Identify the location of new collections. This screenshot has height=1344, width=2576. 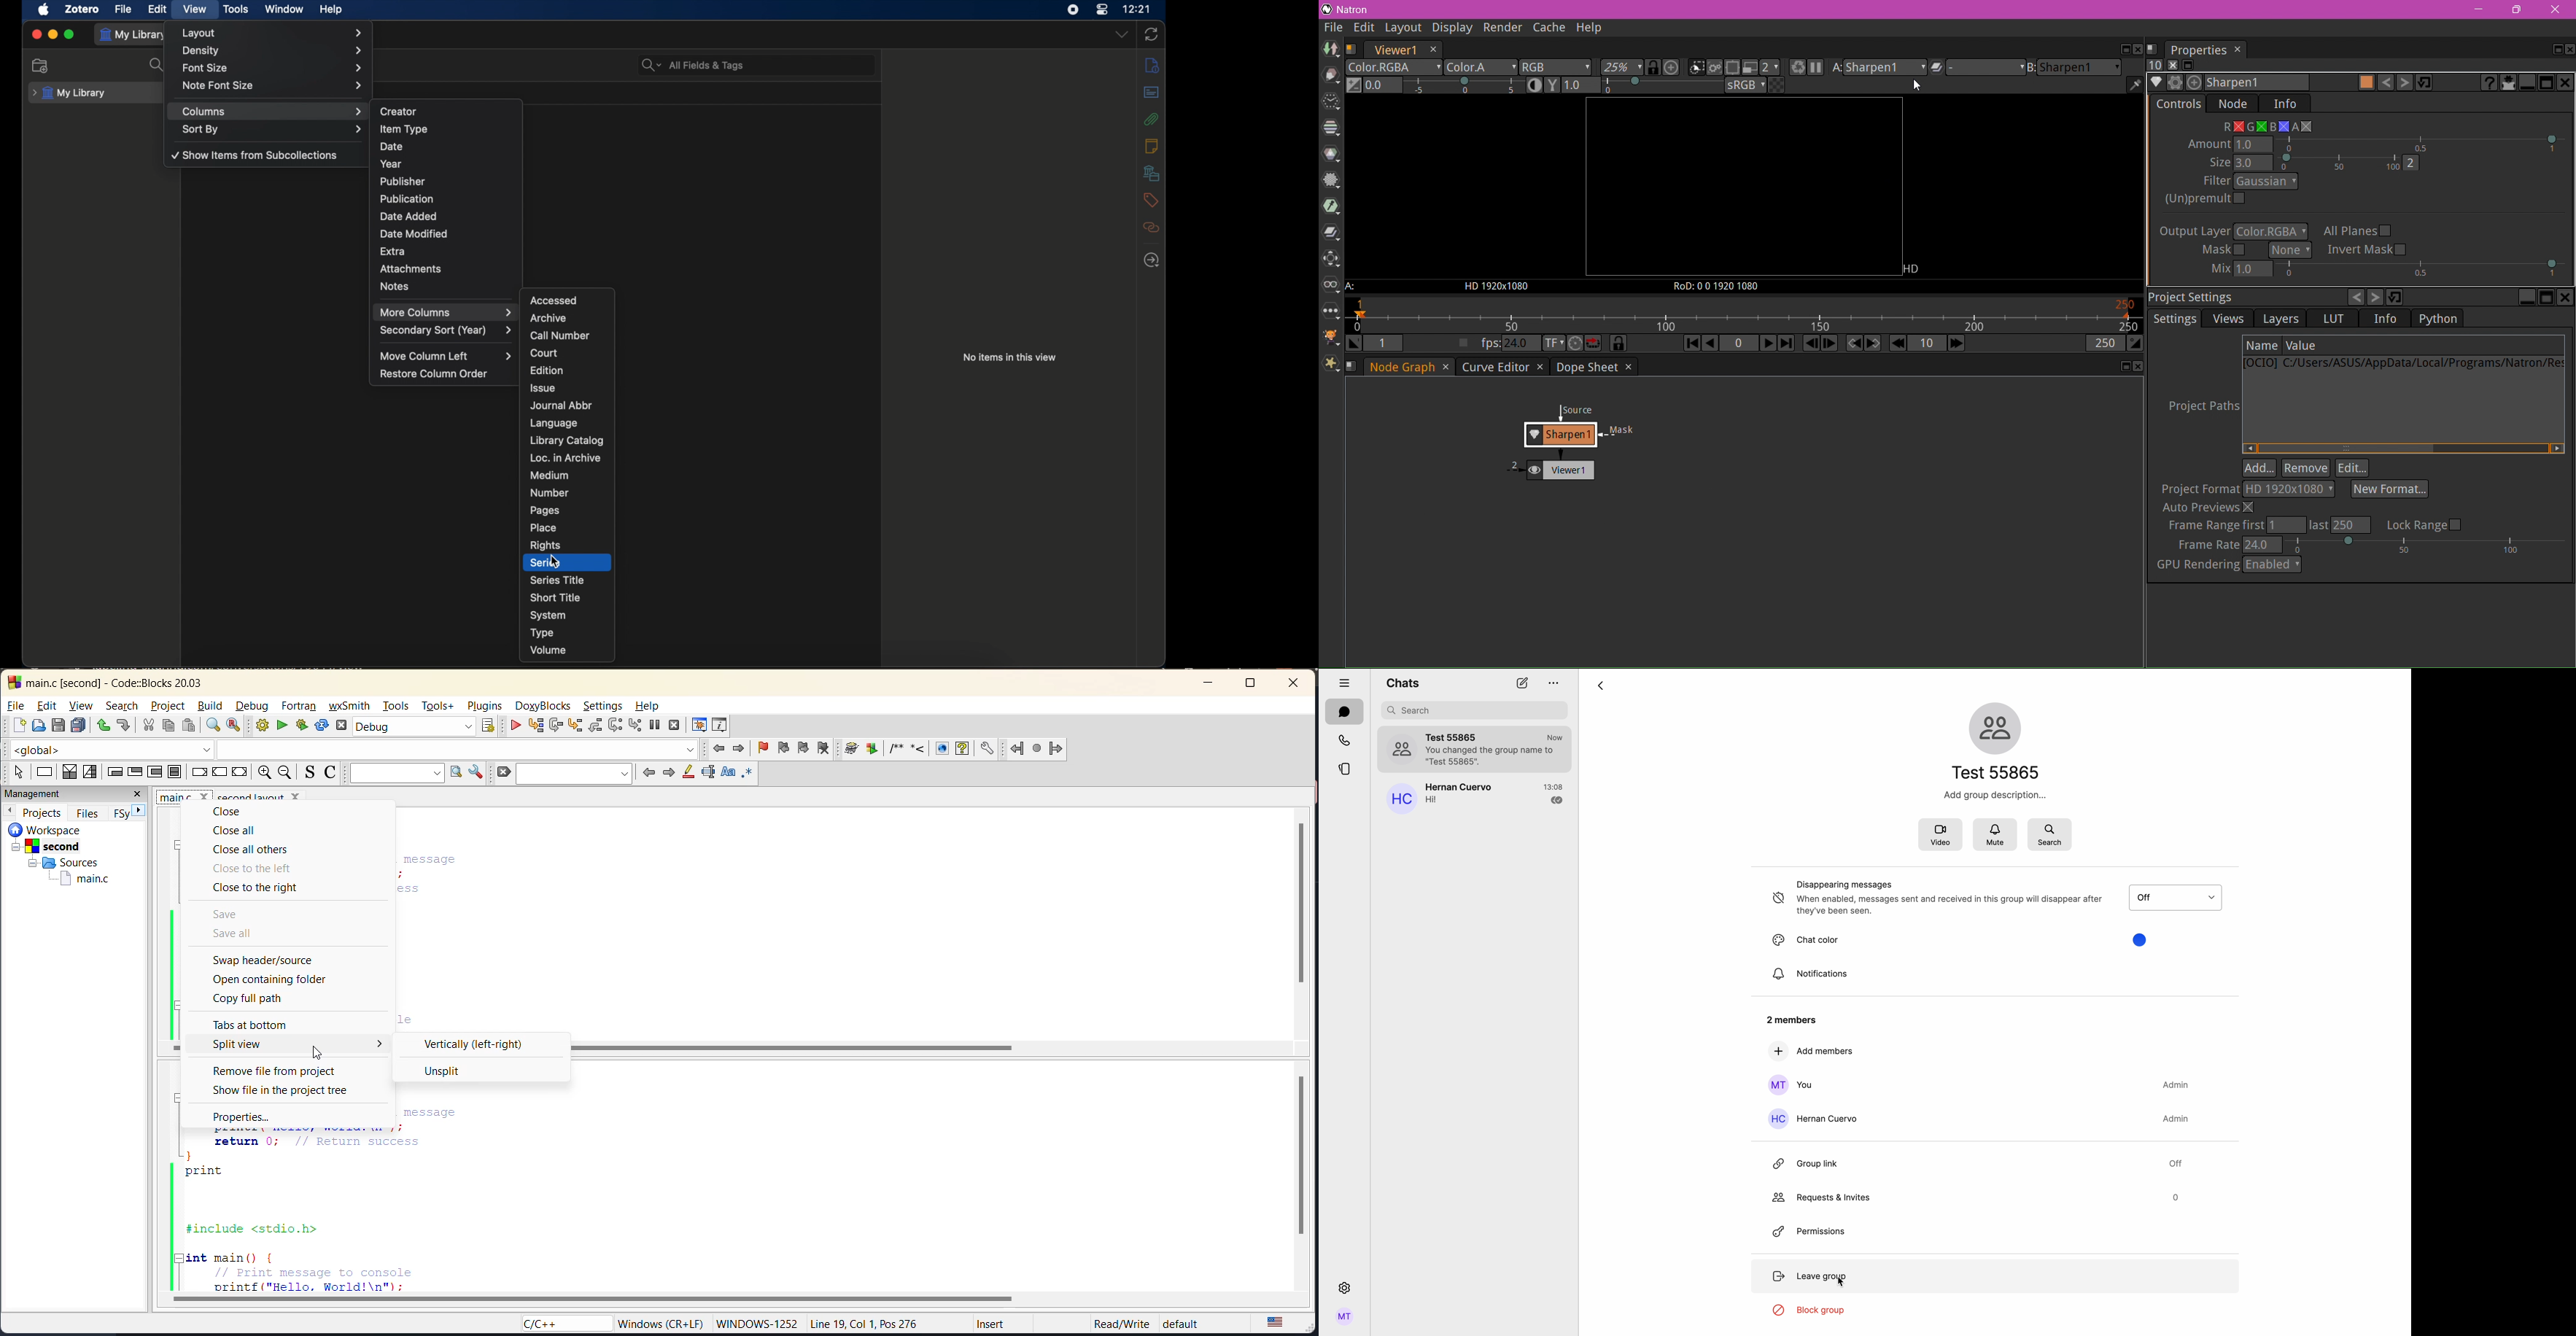
(40, 66).